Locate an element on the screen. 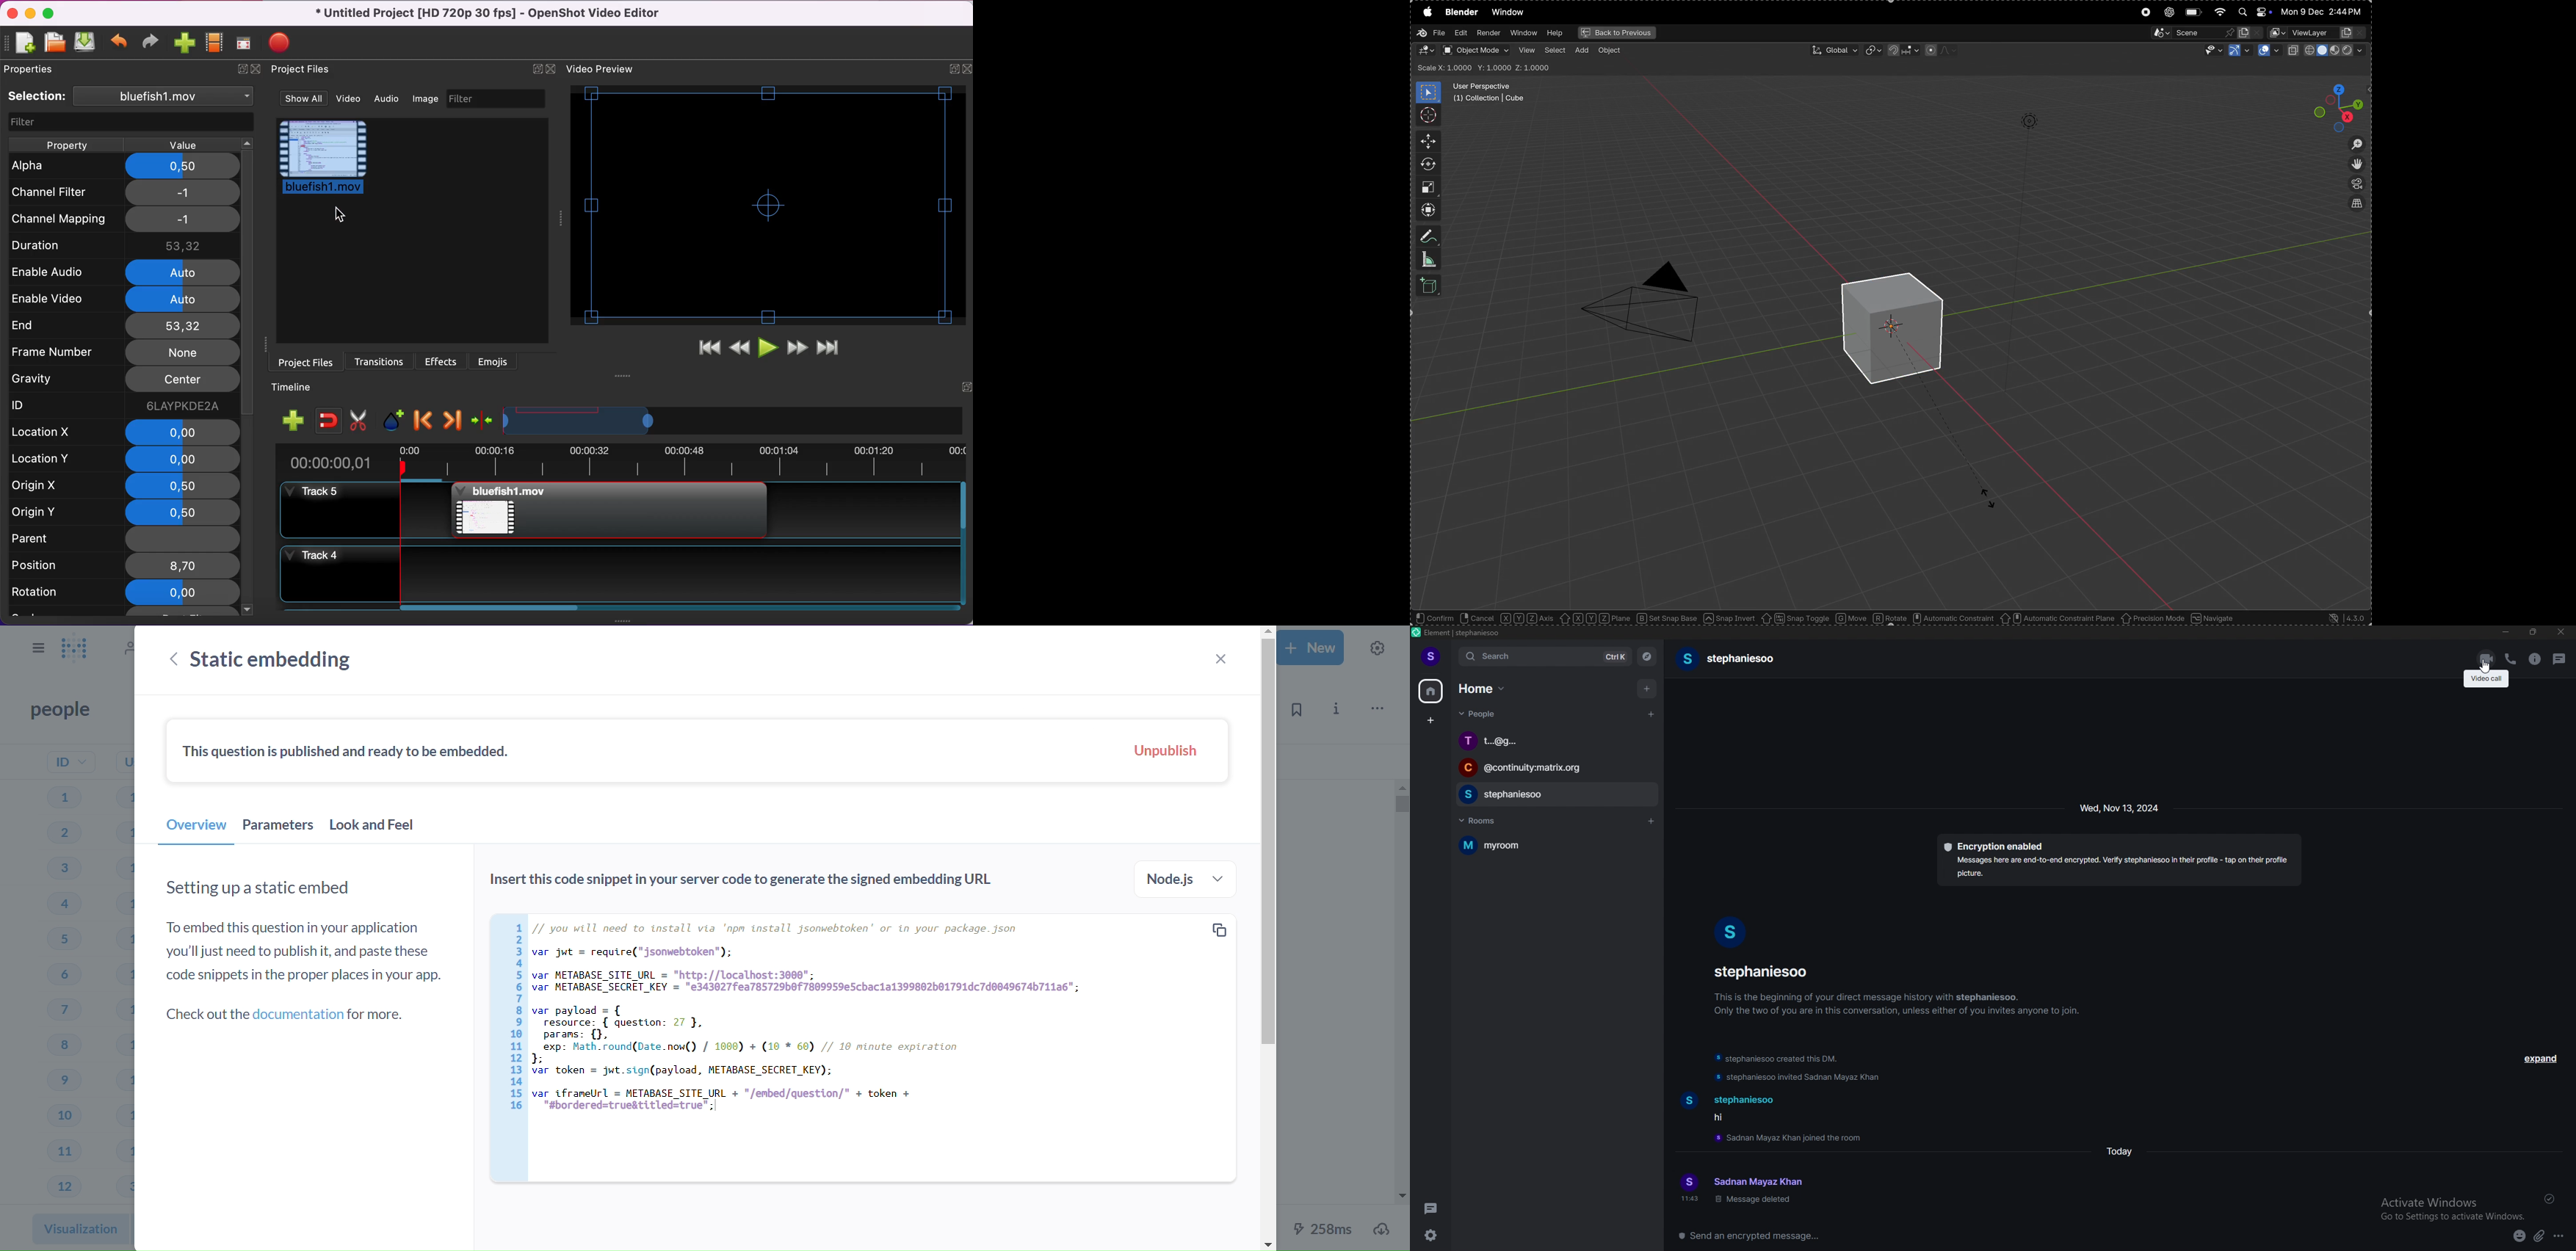 The height and width of the screenshot is (1260, 2576). user photo is located at coordinates (1732, 932).